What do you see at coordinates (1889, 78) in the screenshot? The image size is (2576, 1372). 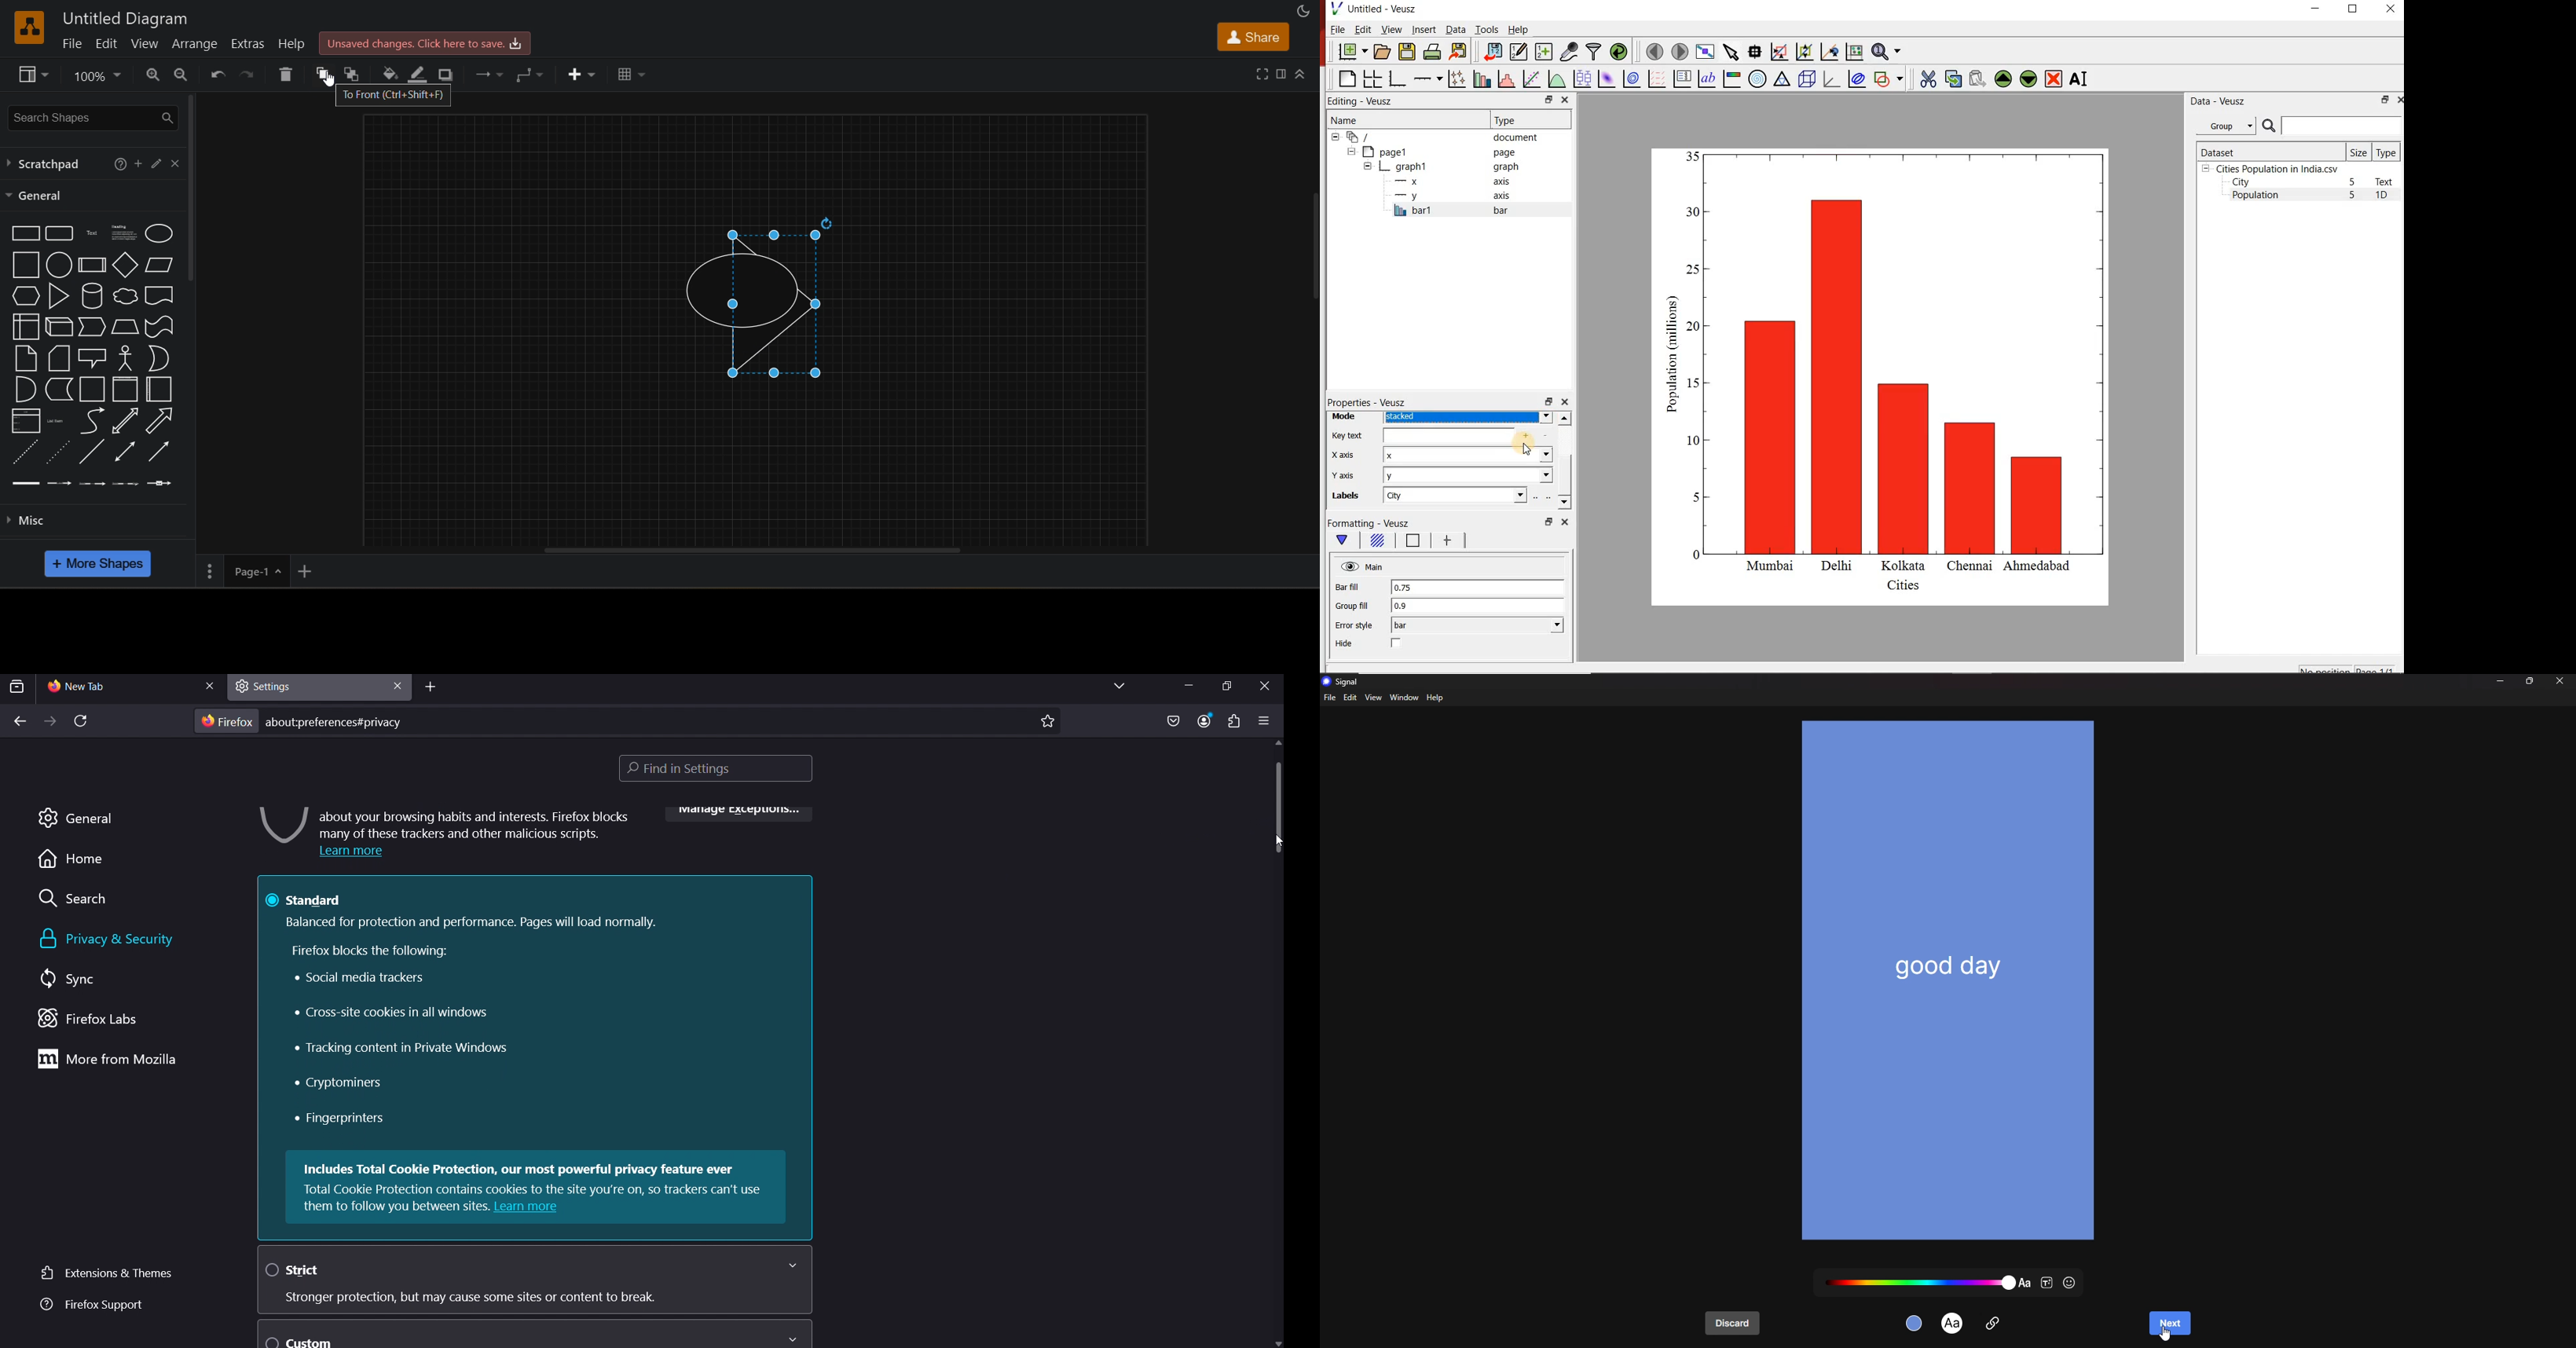 I see `add a shape to the plot` at bounding box center [1889, 78].